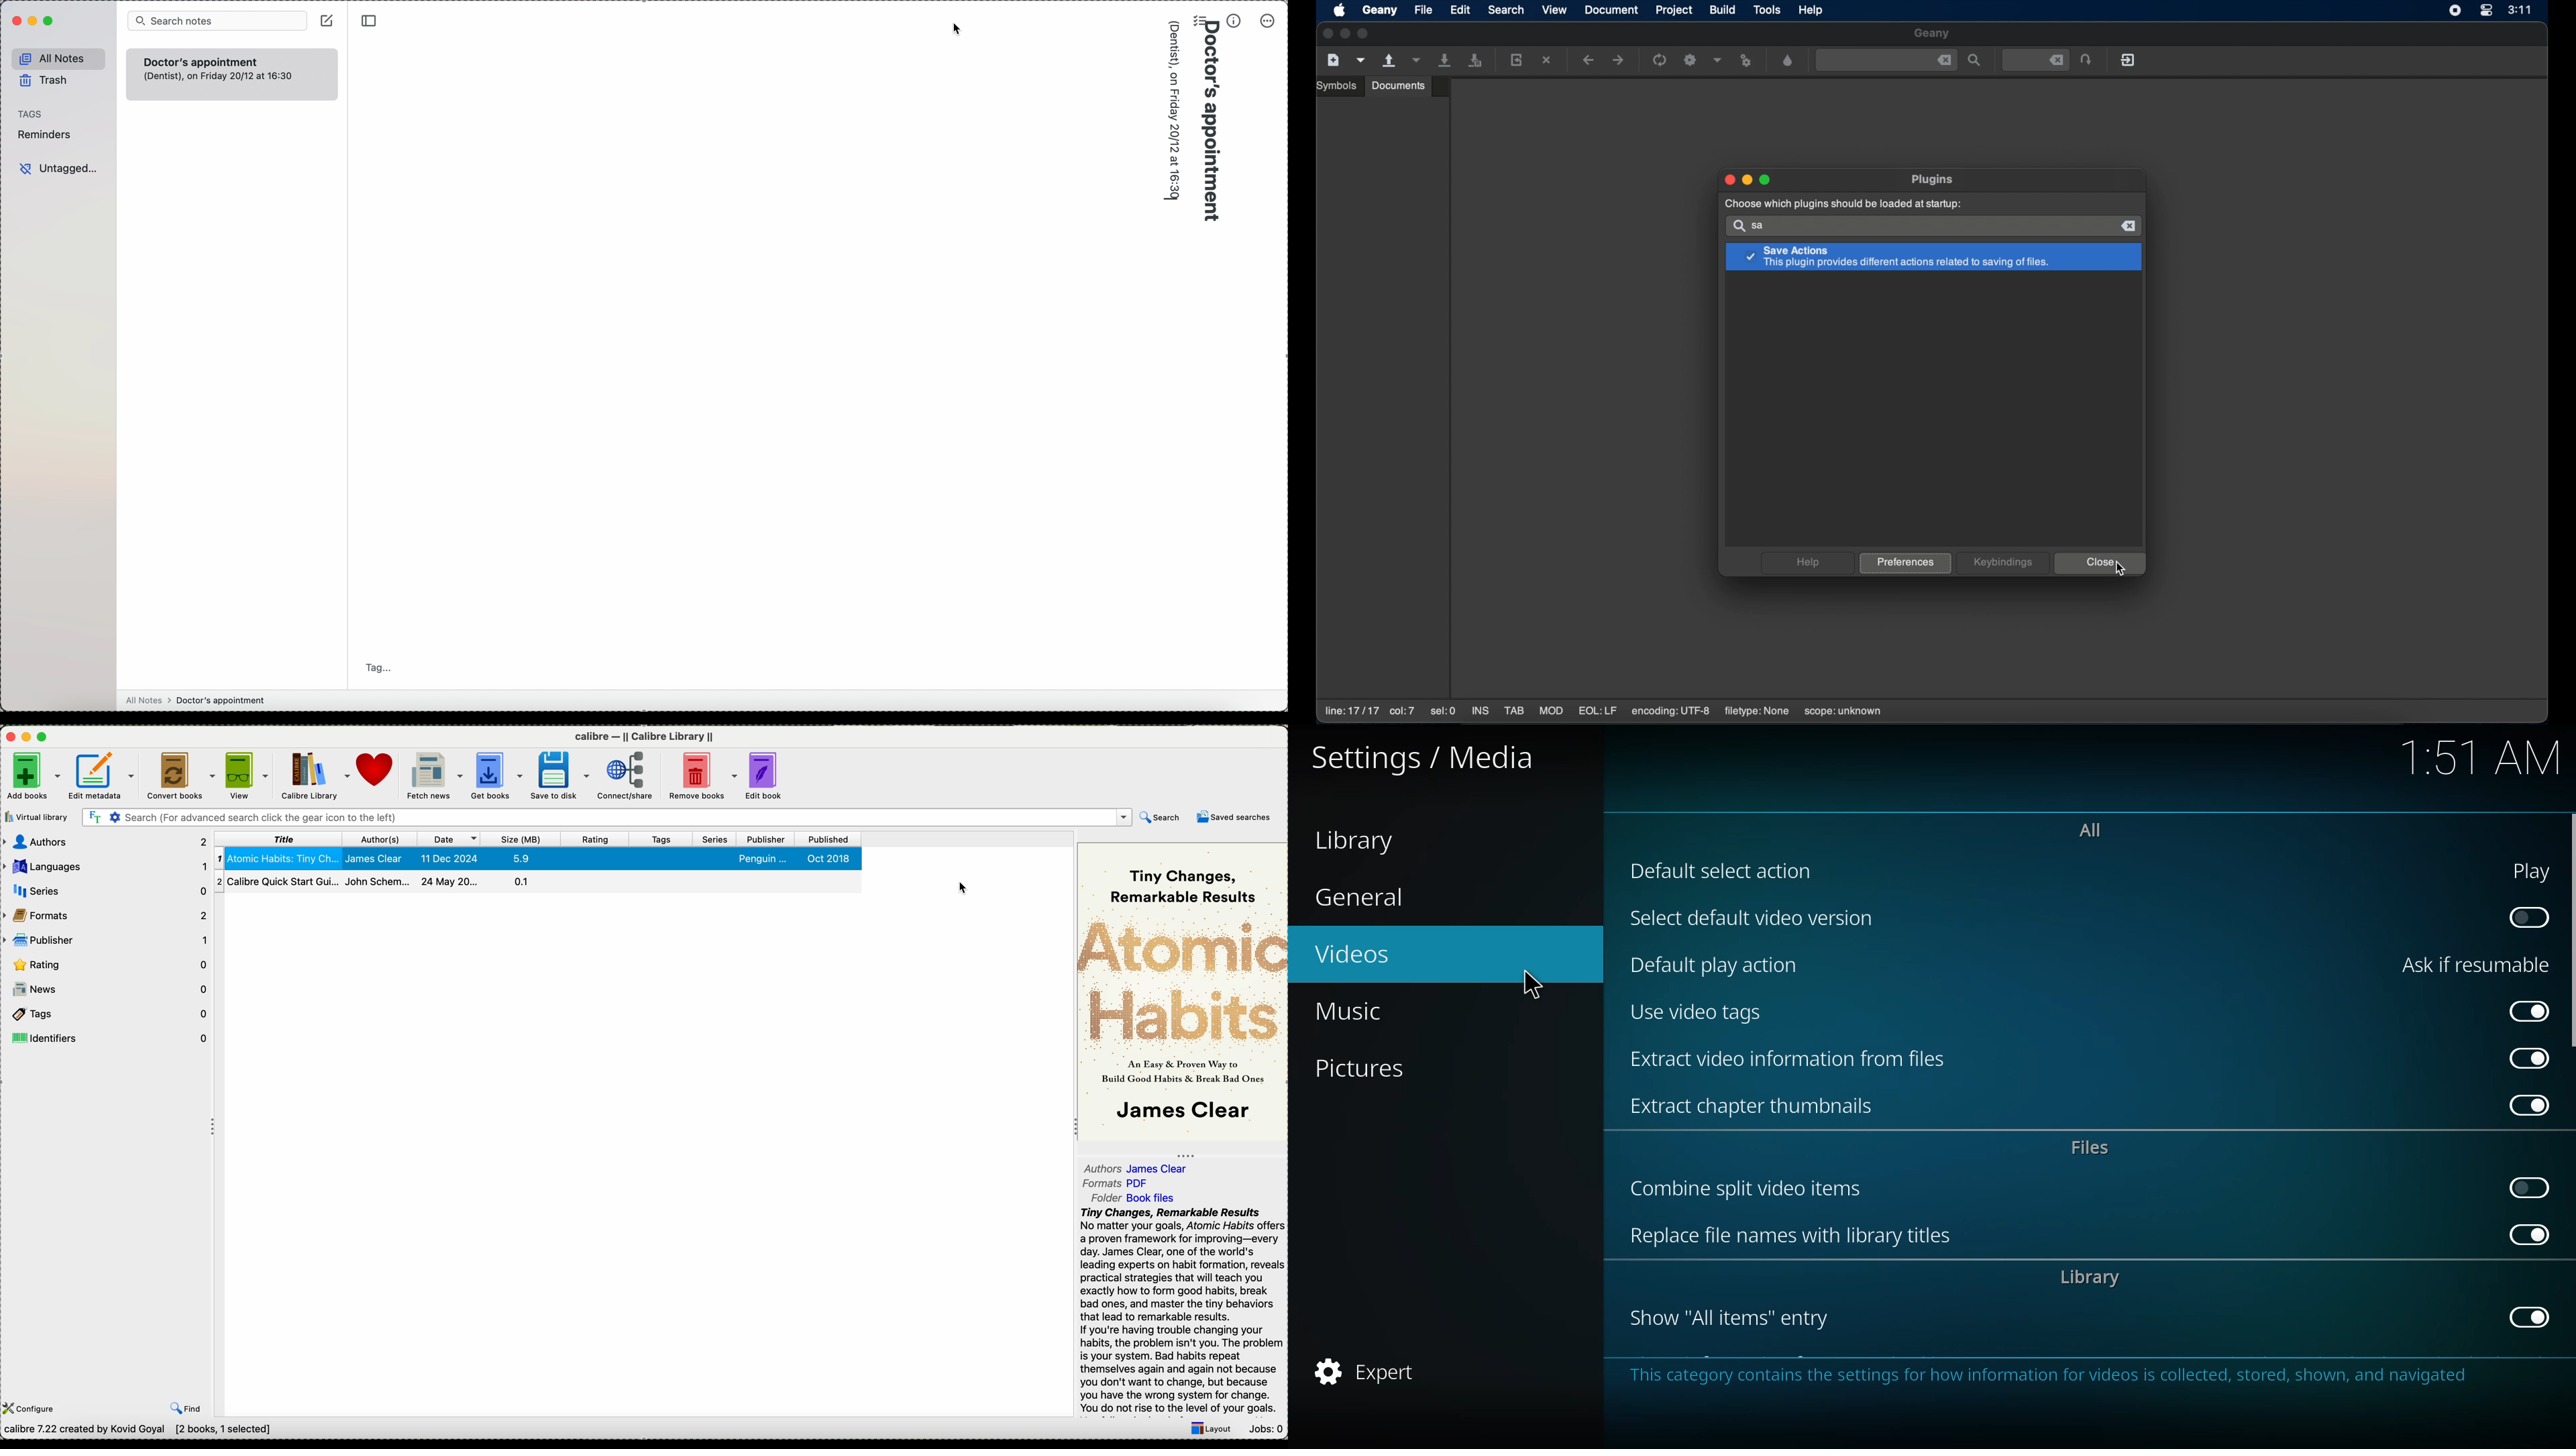 The image size is (2576, 1456). What do you see at coordinates (2089, 828) in the screenshot?
I see `all` at bounding box center [2089, 828].